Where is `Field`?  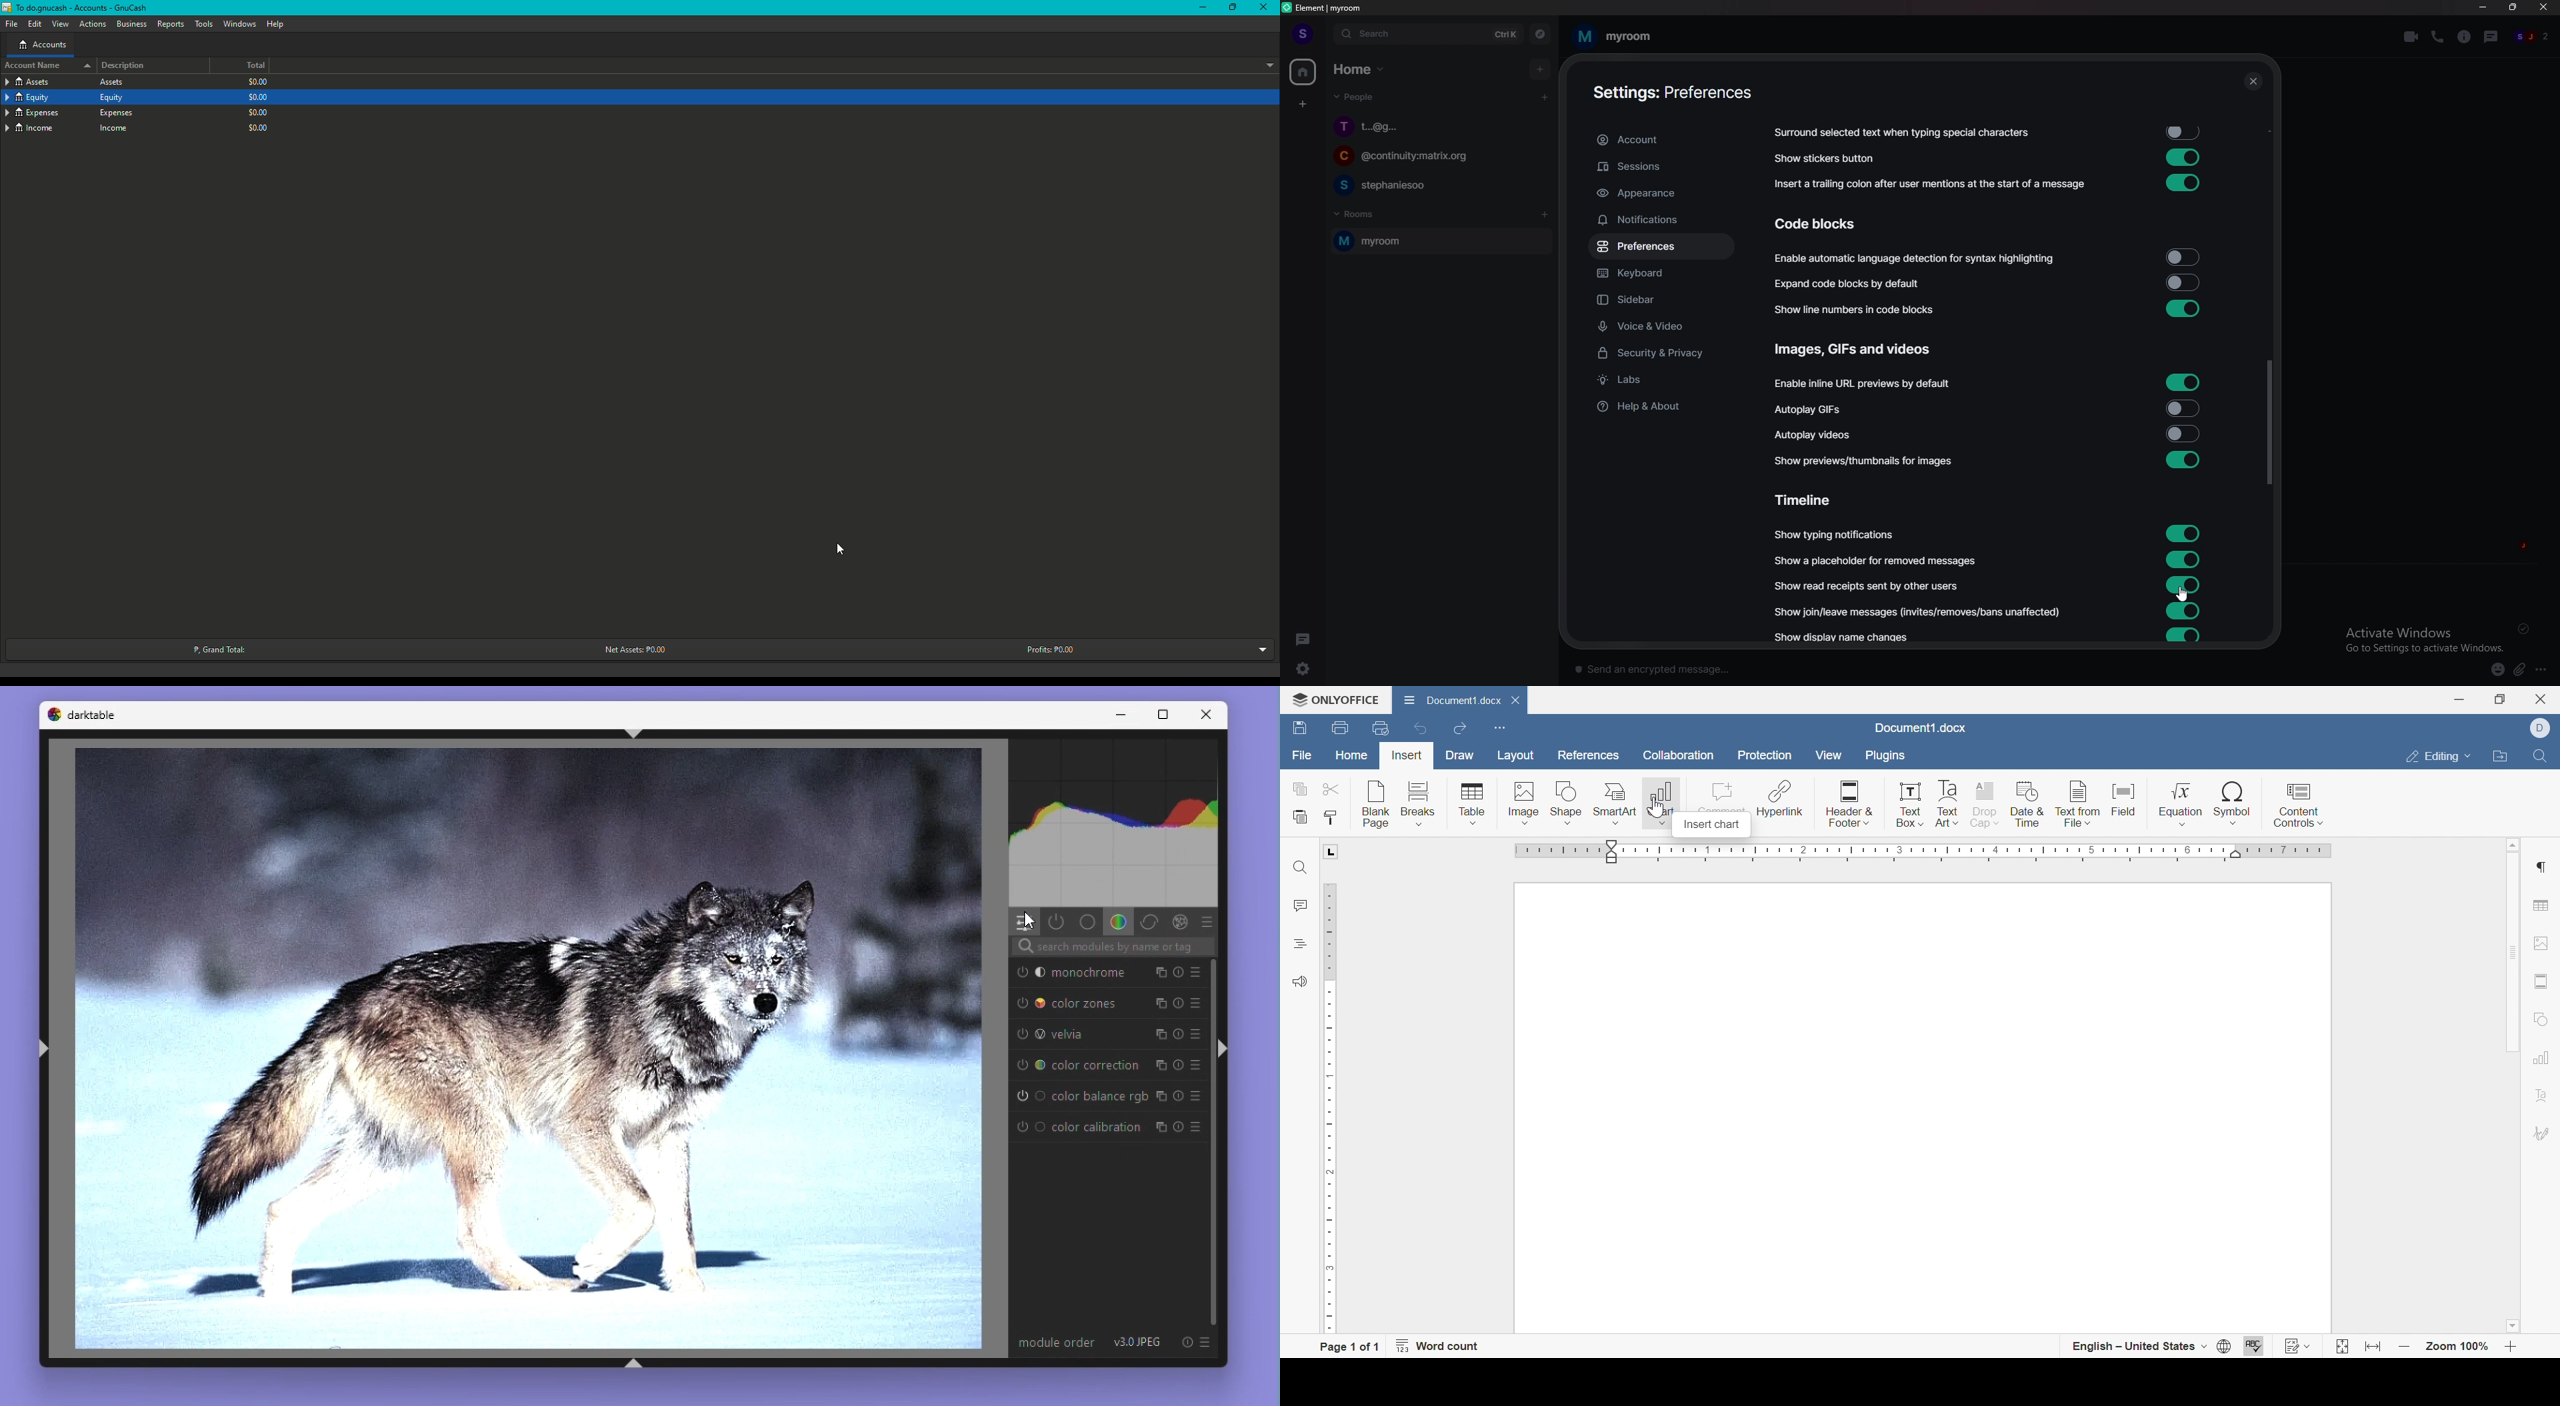 Field is located at coordinates (2127, 798).